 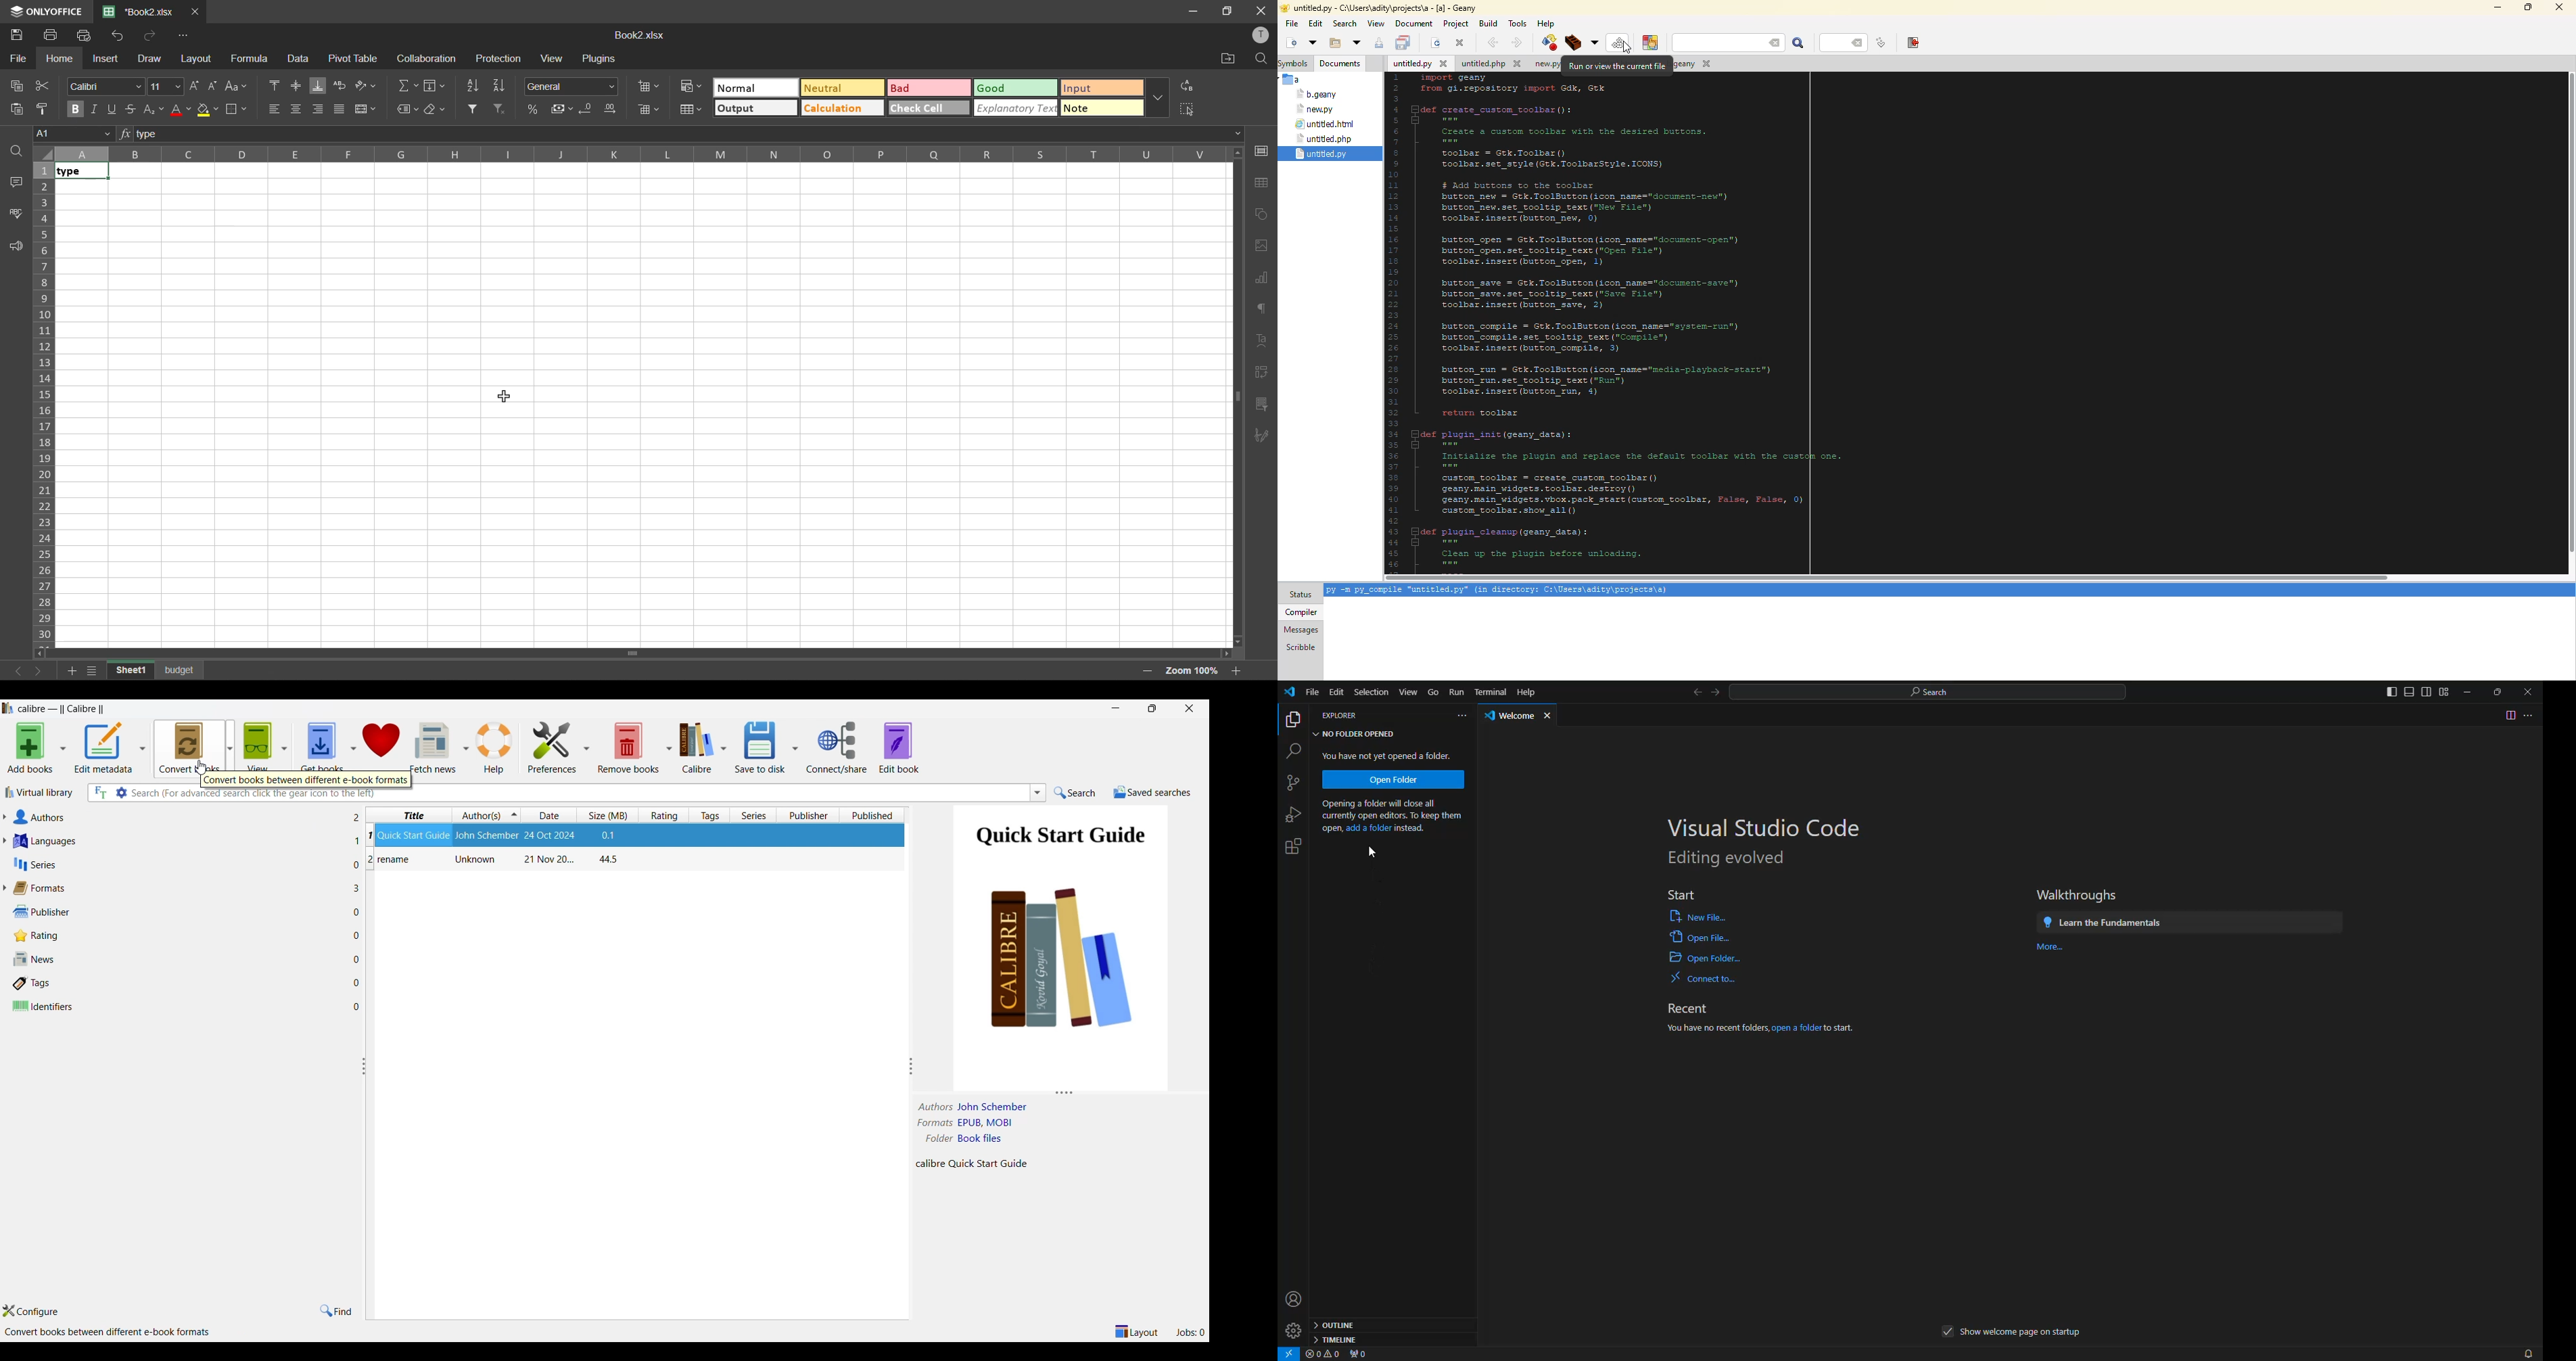 I want to click on file, so click(x=1326, y=138).